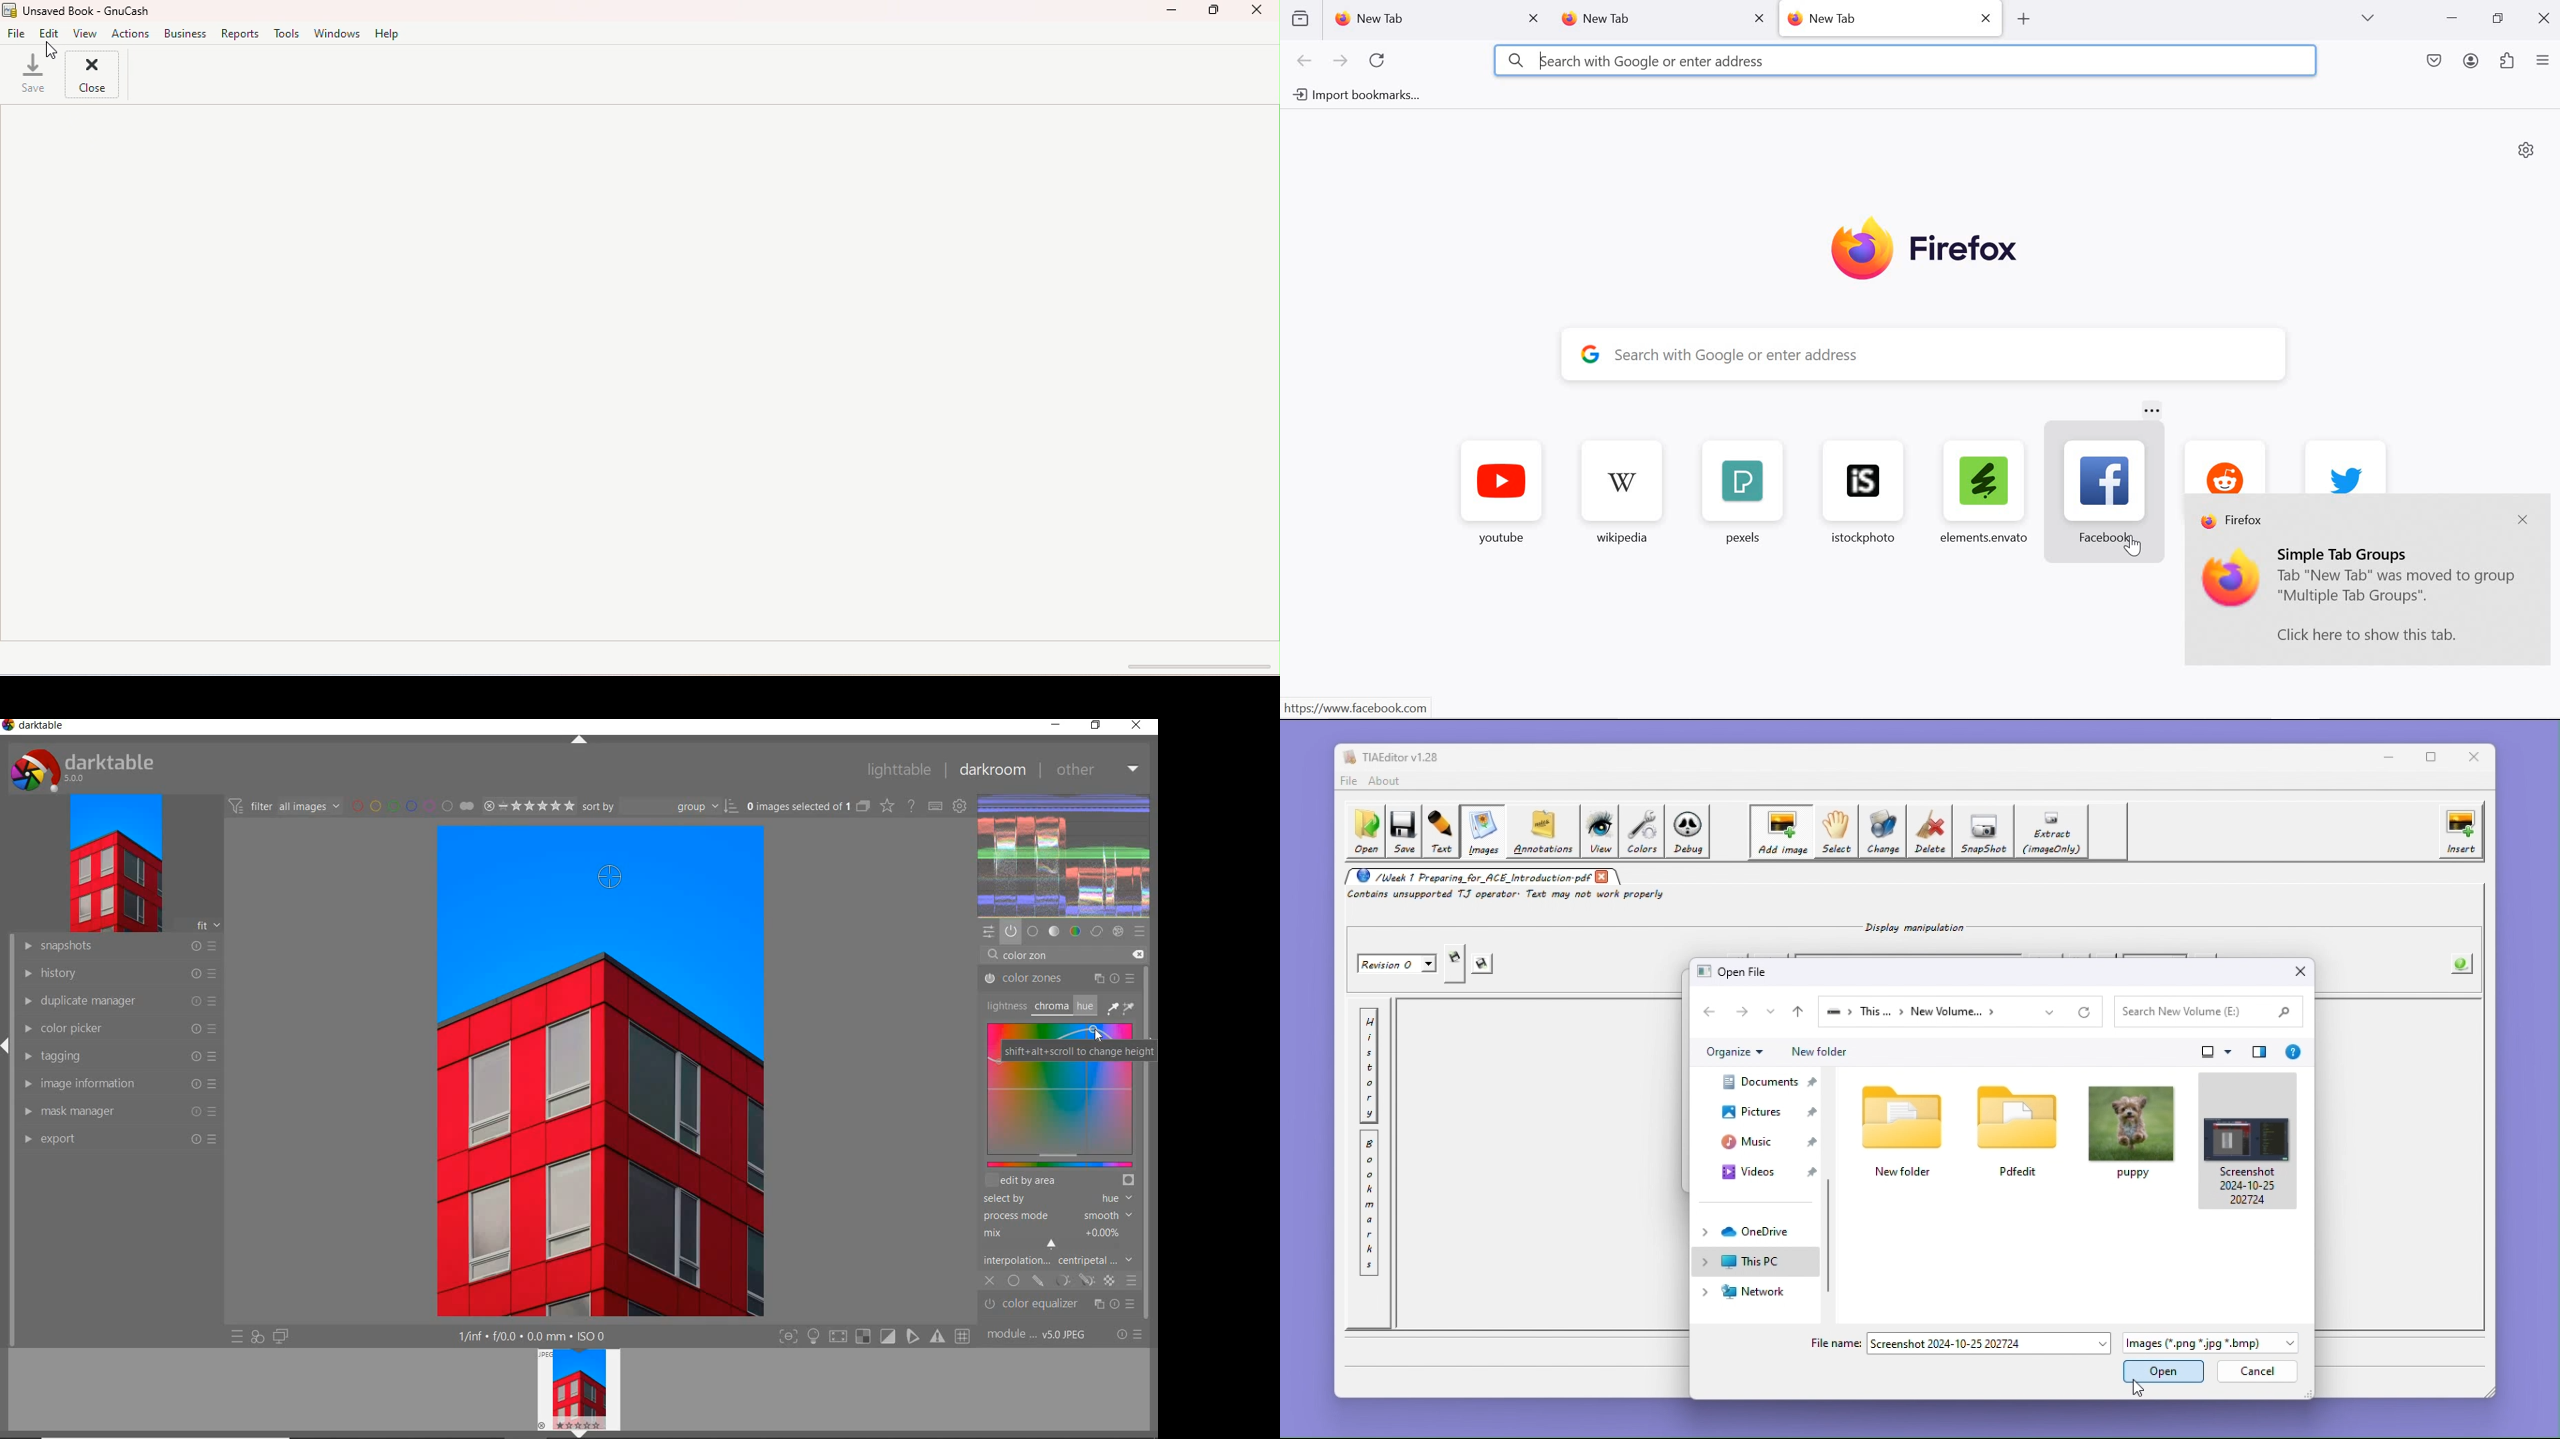  I want to click on MASK OPTIONS, so click(1073, 1280).